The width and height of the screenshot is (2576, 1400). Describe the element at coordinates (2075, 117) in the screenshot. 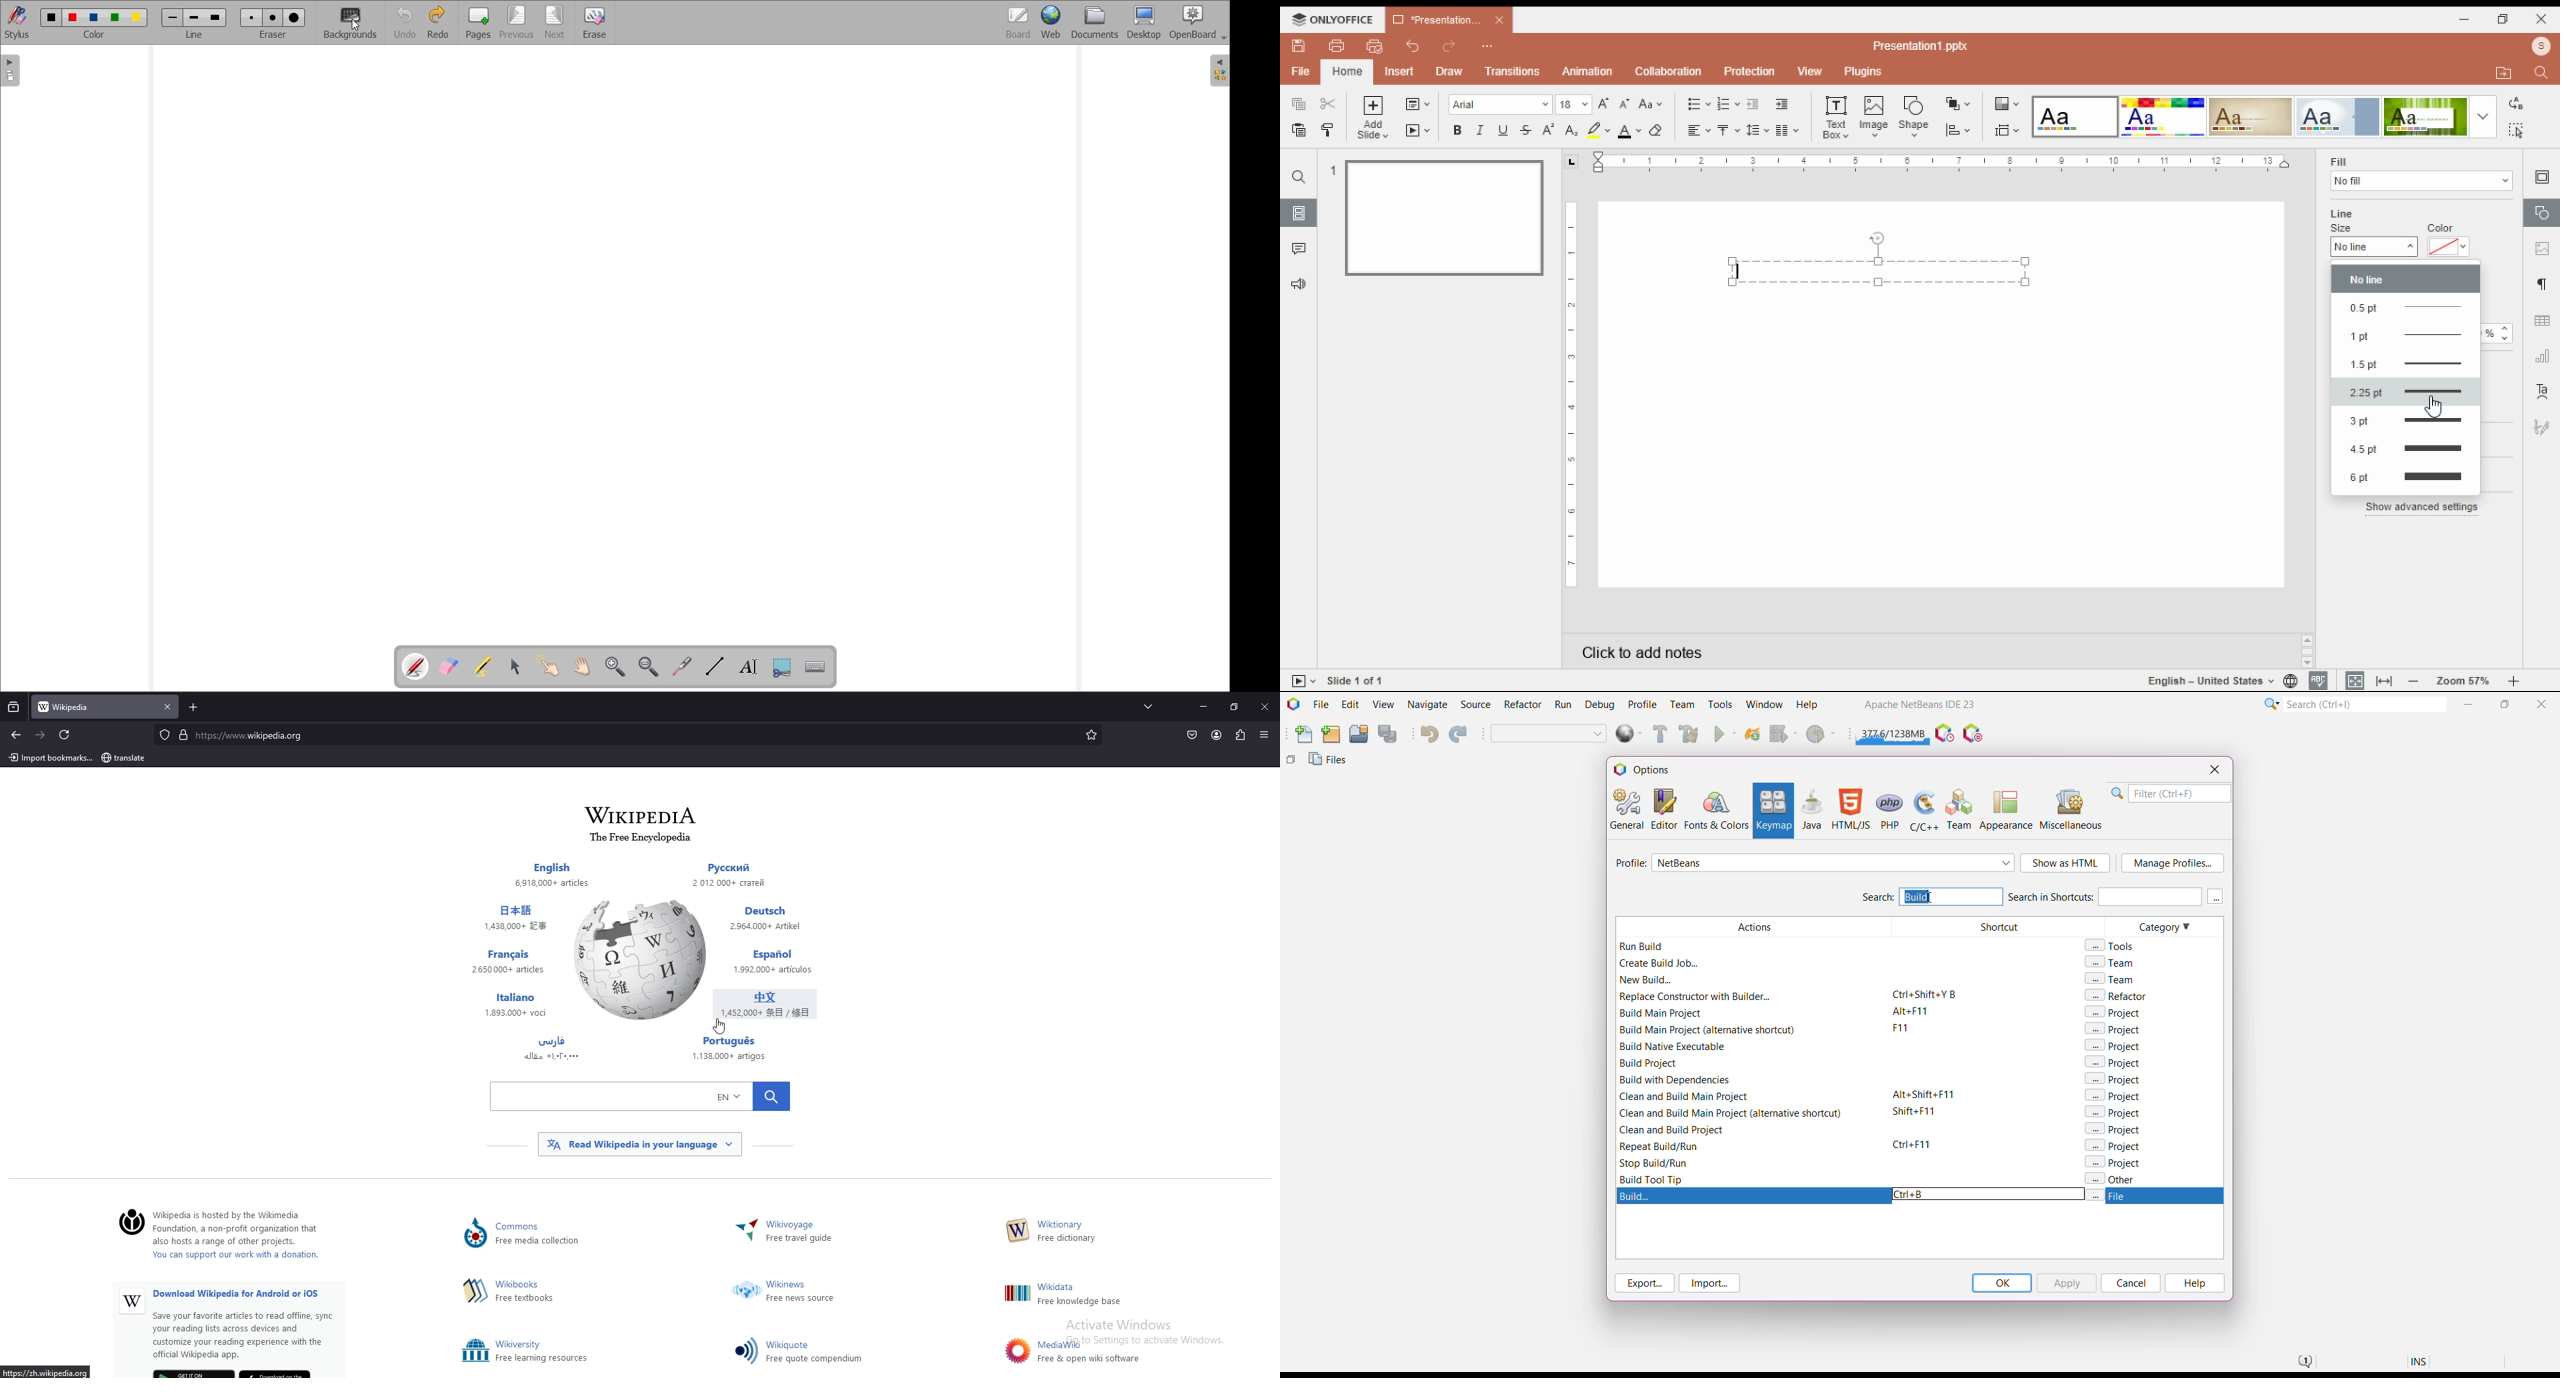

I see `color theme` at that location.